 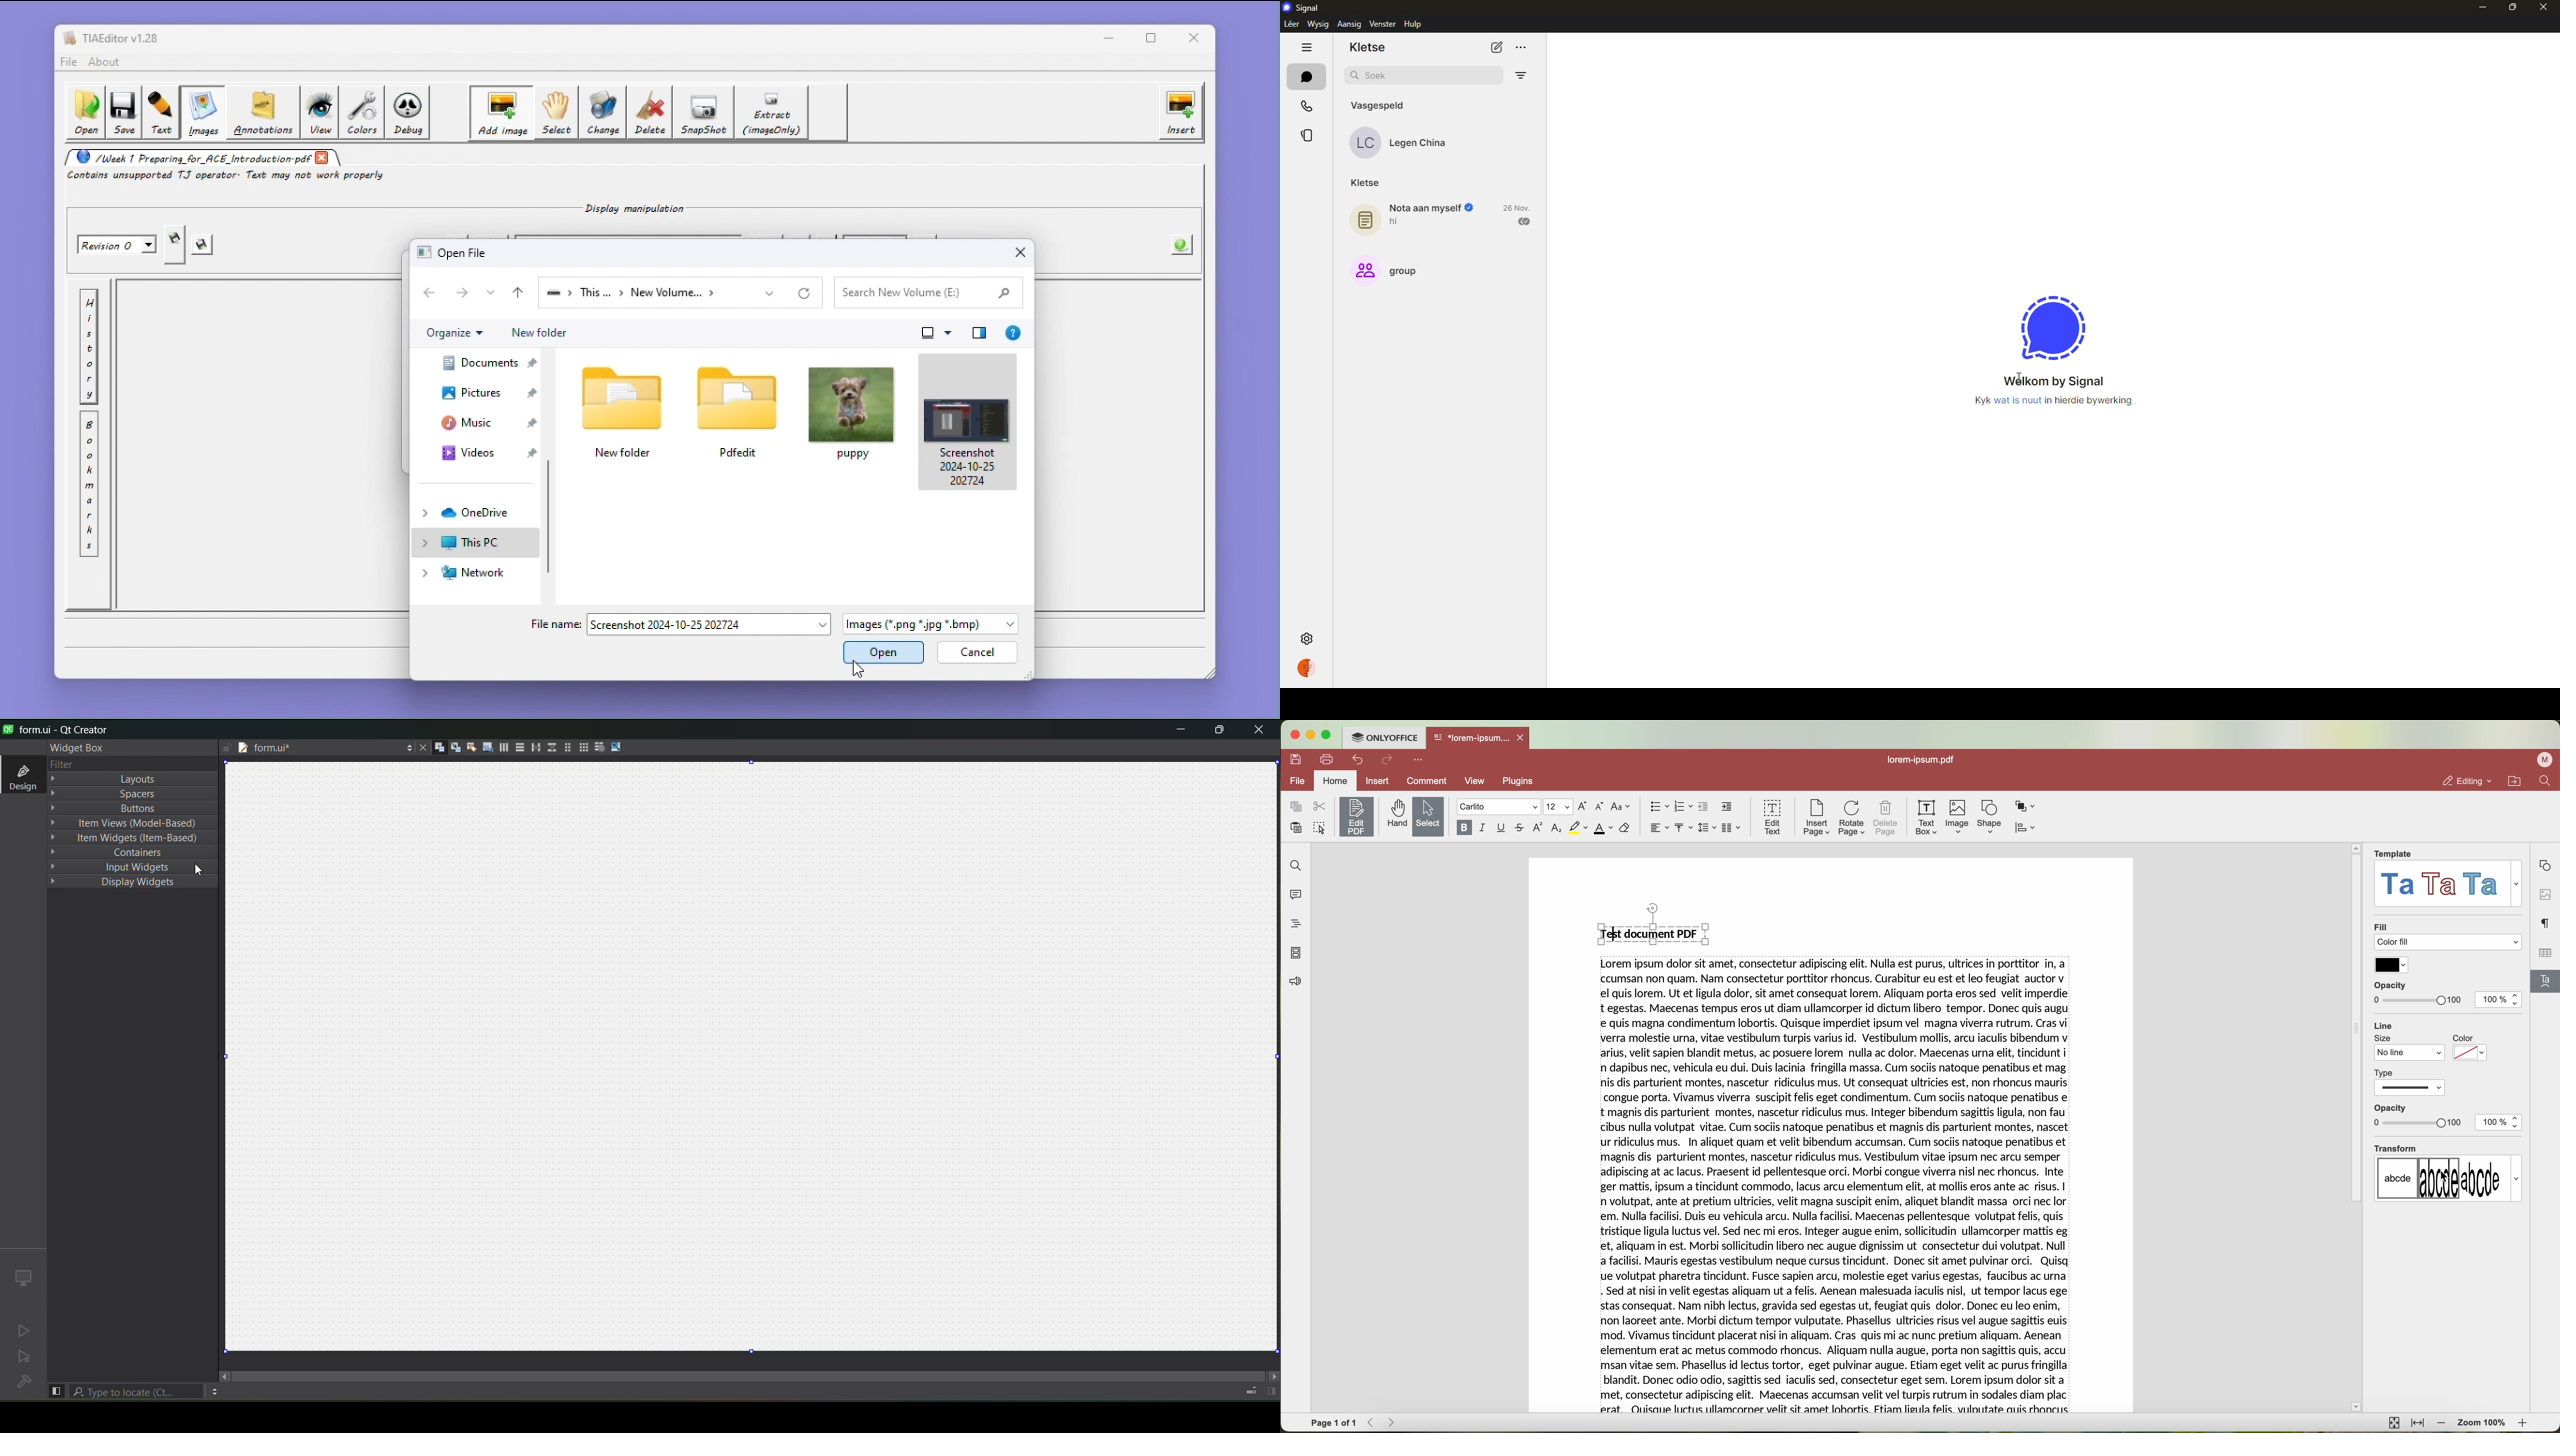 What do you see at coordinates (421, 747) in the screenshot?
I see `close document` at bounding box center [421, 747].